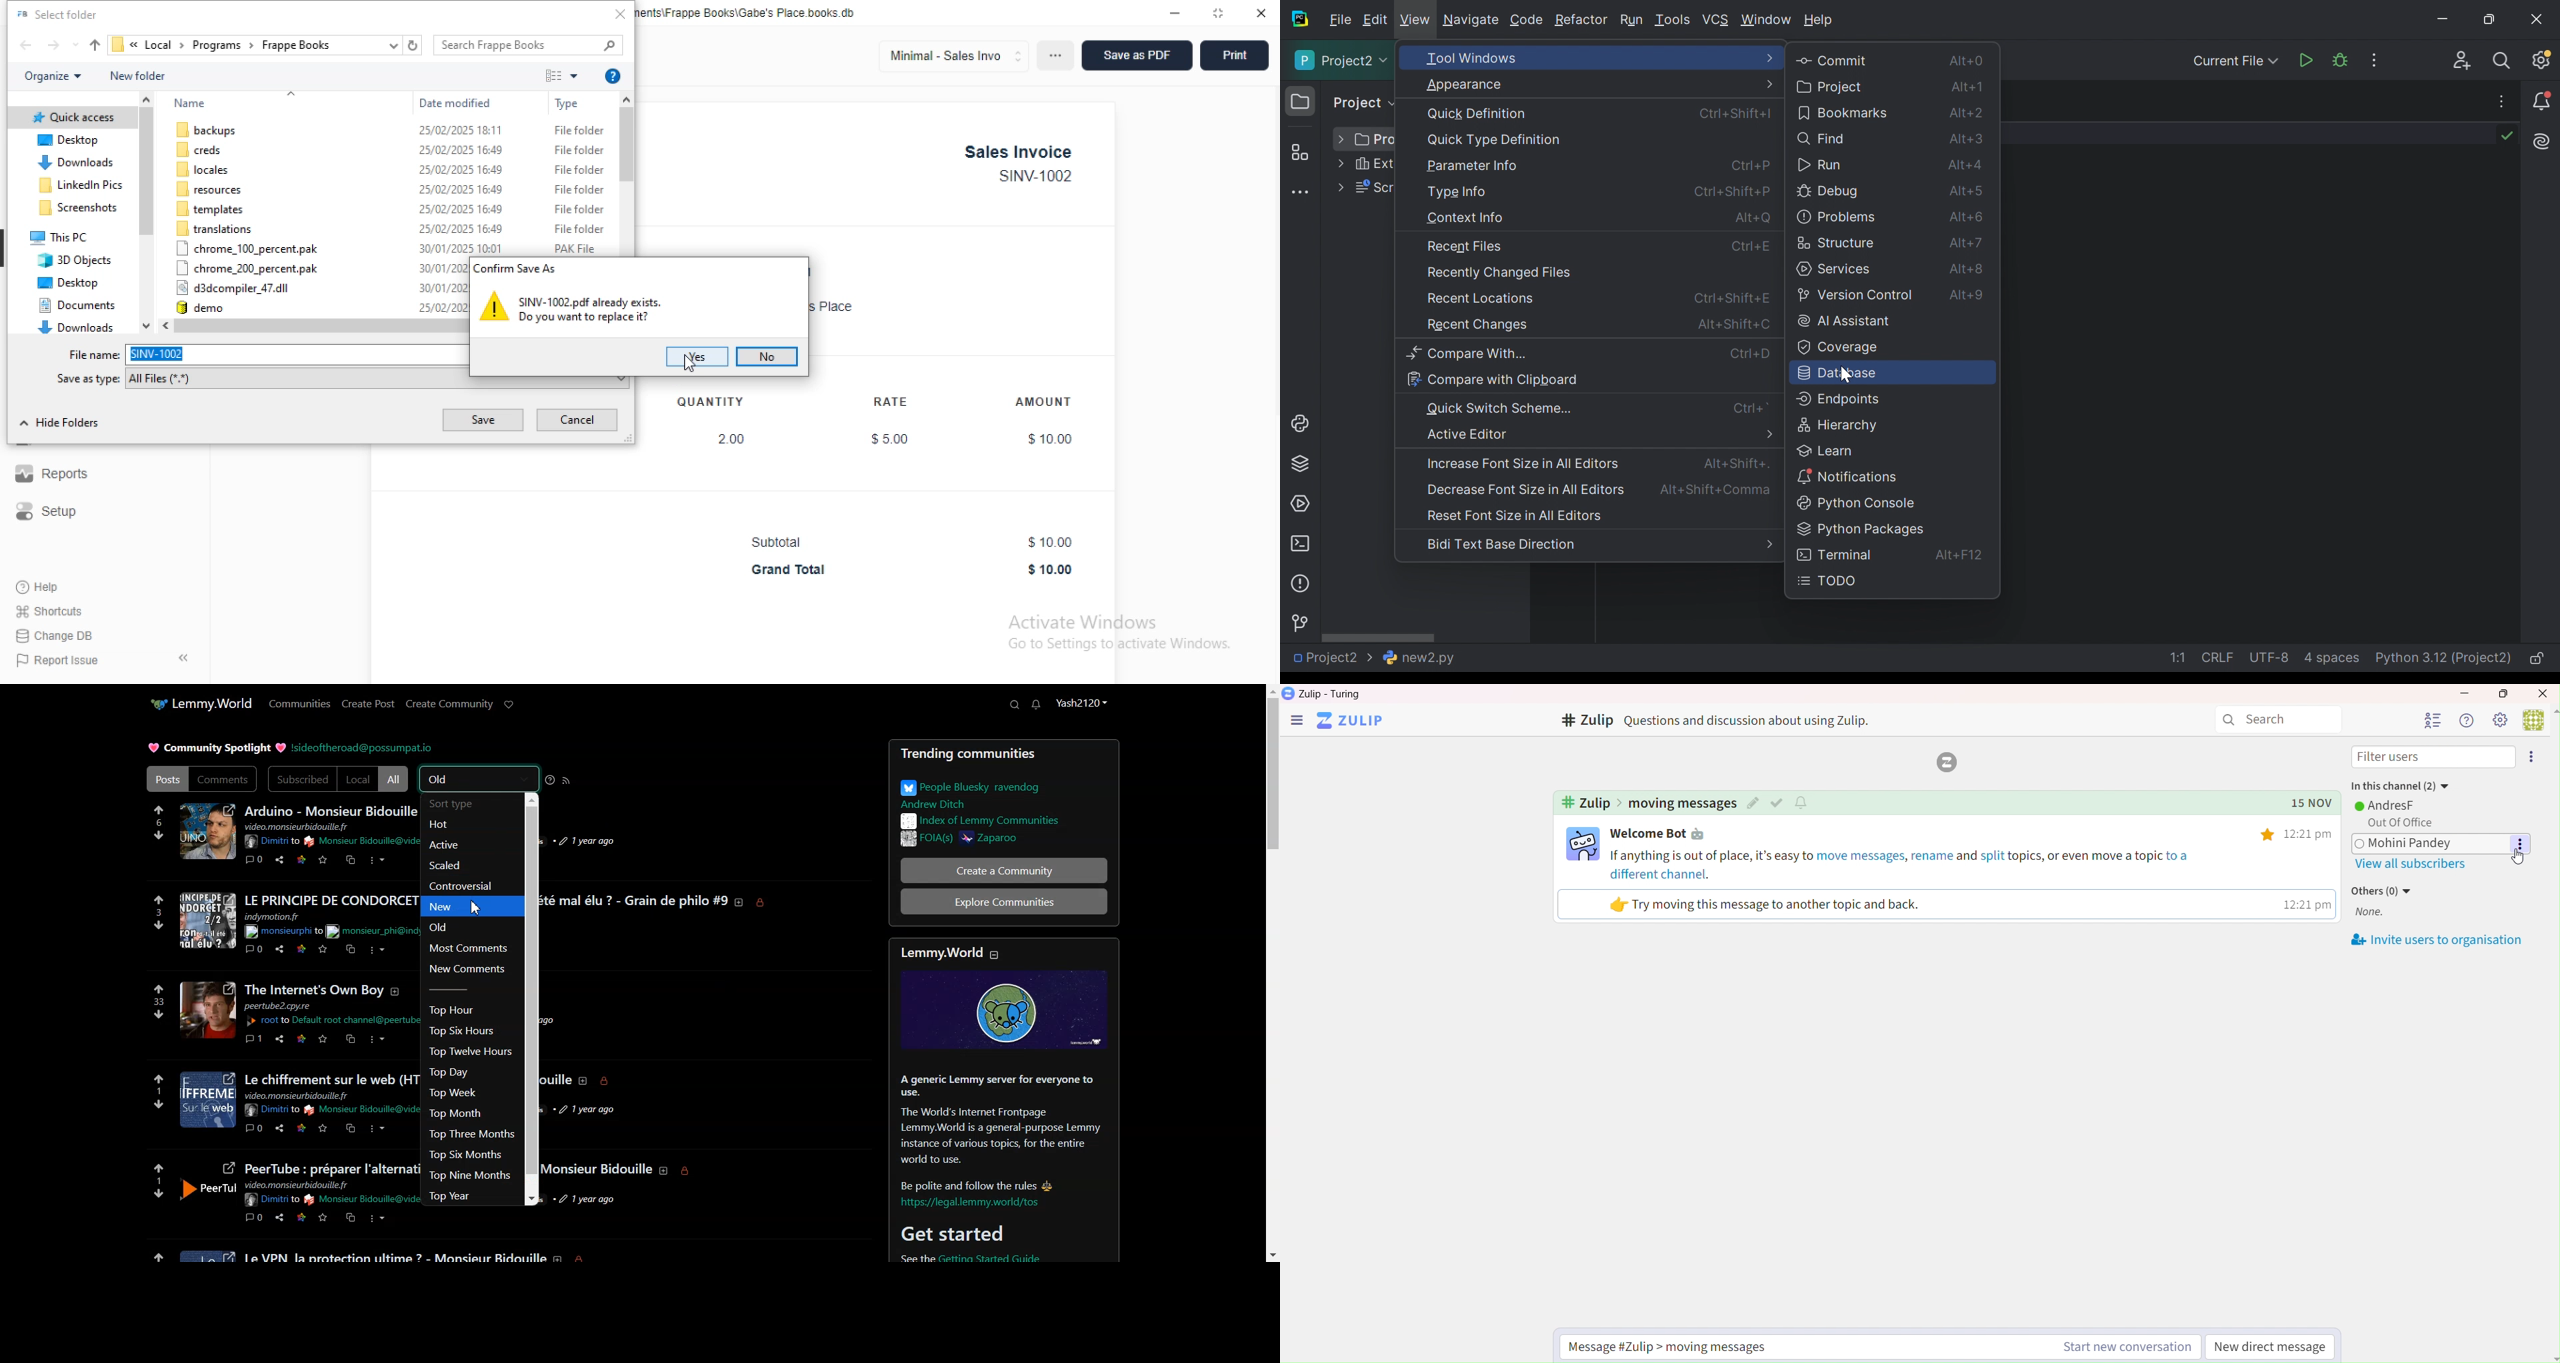 The image size is (2576, 1372). Describe the element at coordinates (51, 474) in the screenshot. I see `reports` at that location.